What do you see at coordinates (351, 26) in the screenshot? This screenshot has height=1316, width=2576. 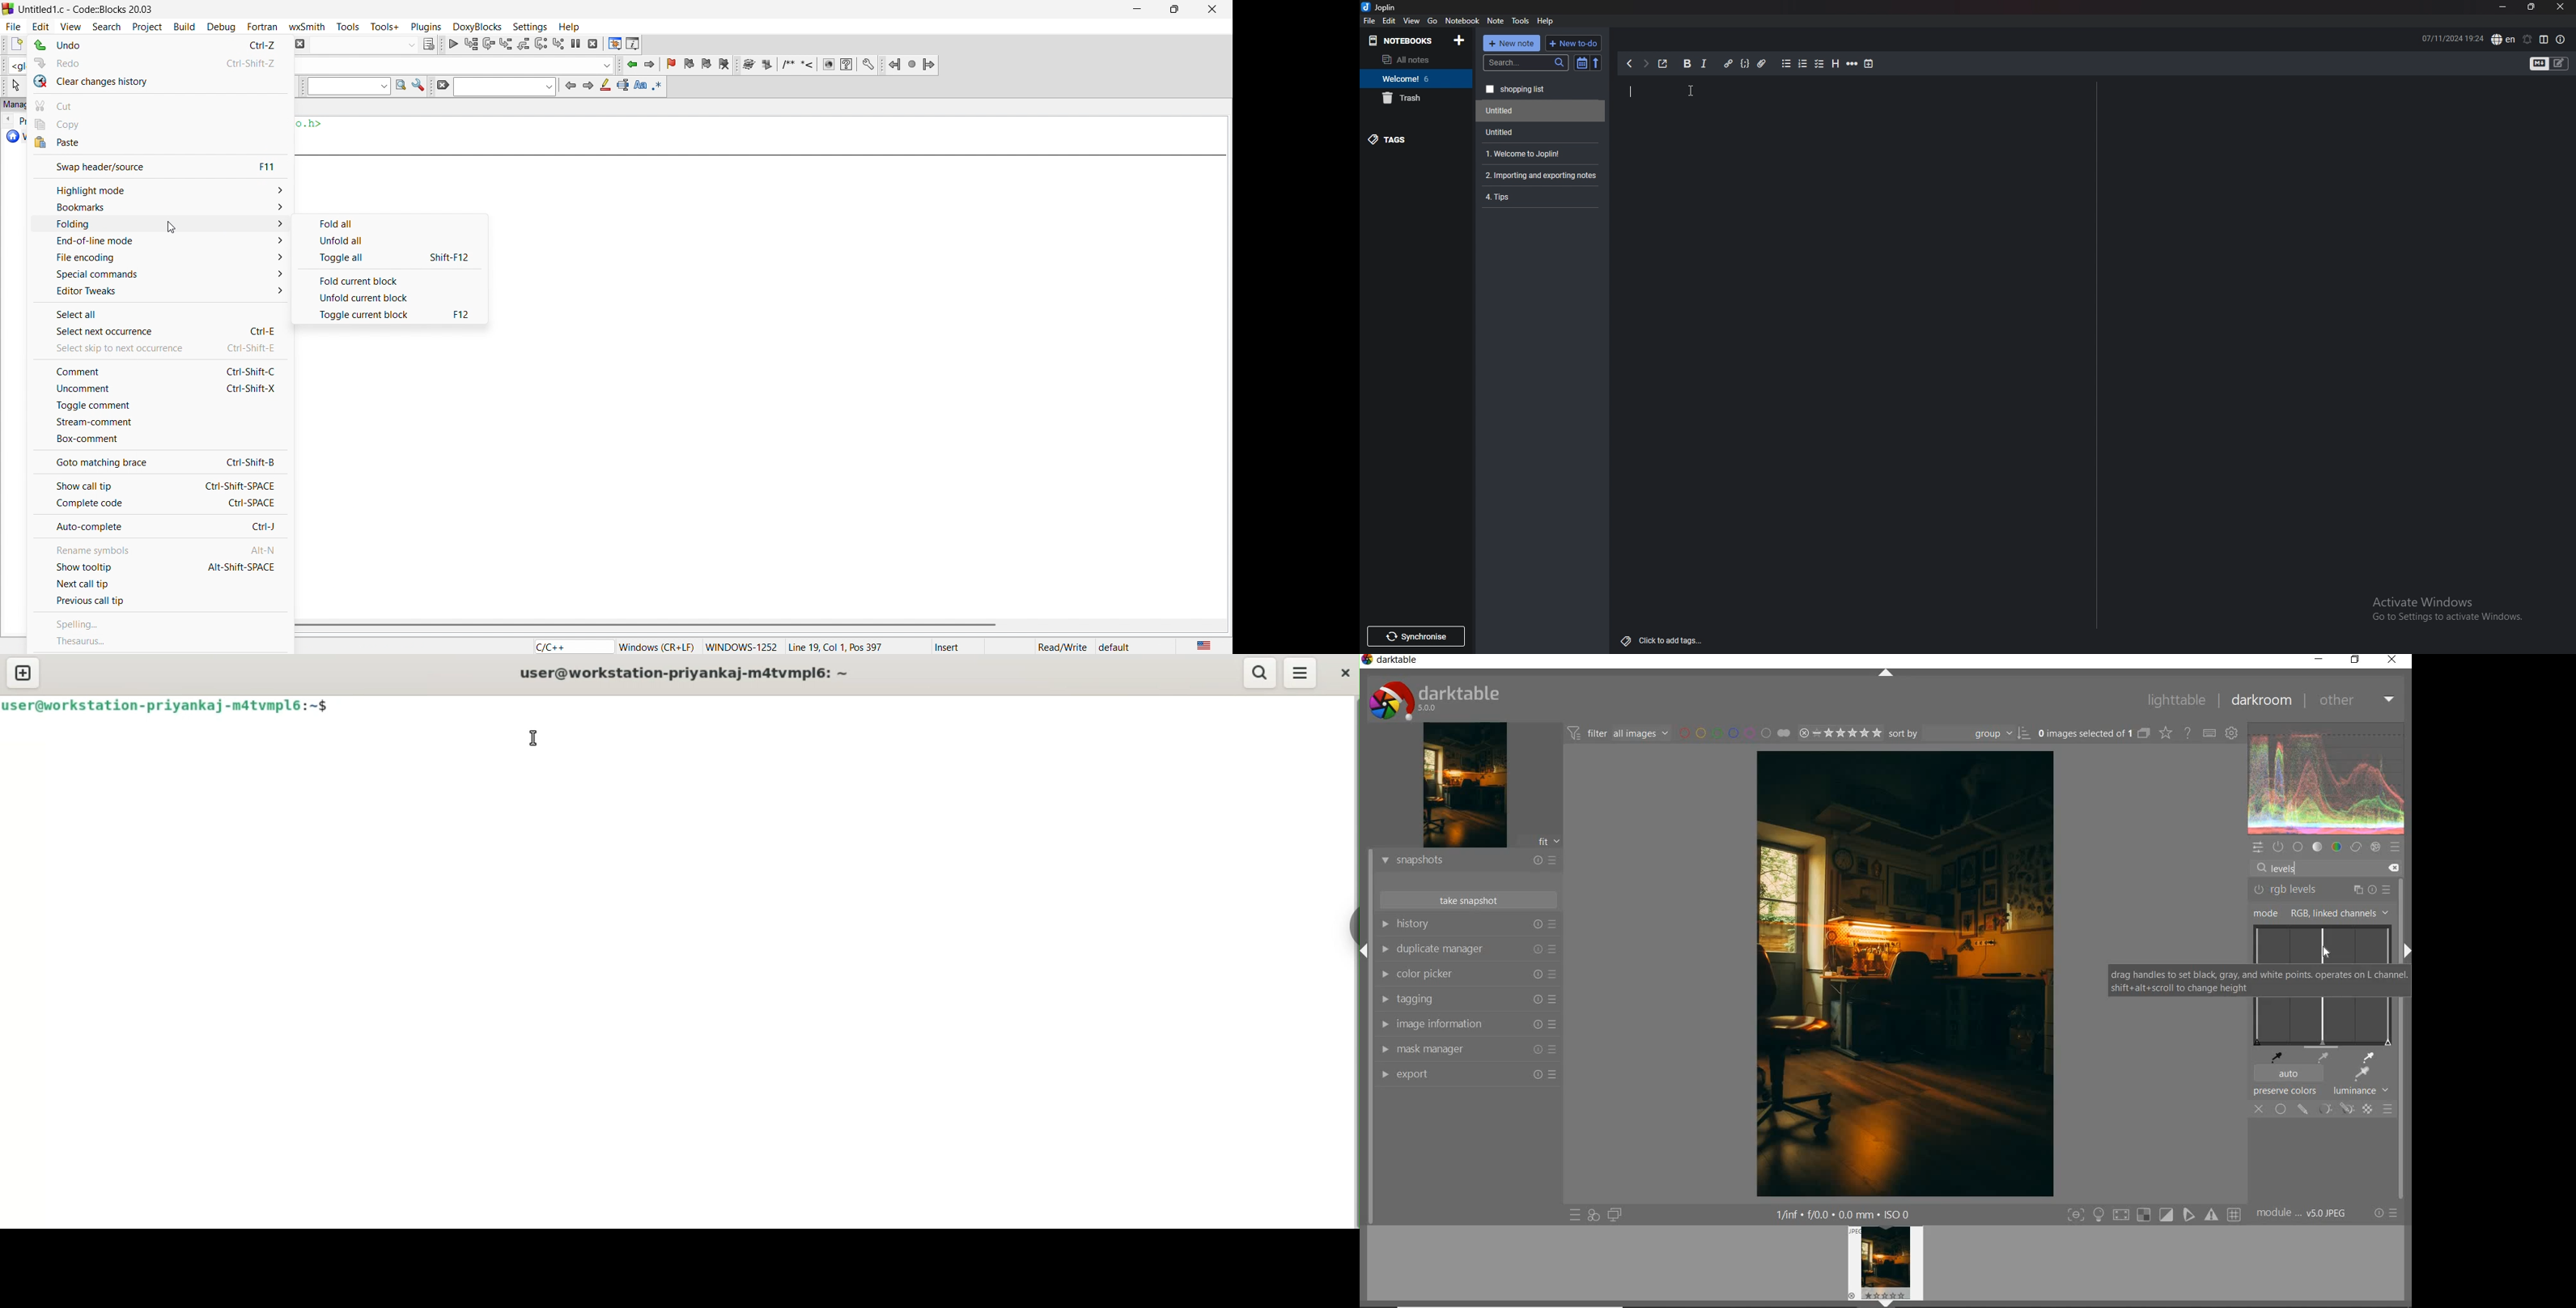 I see `tools` at bounding box center [351, 26].